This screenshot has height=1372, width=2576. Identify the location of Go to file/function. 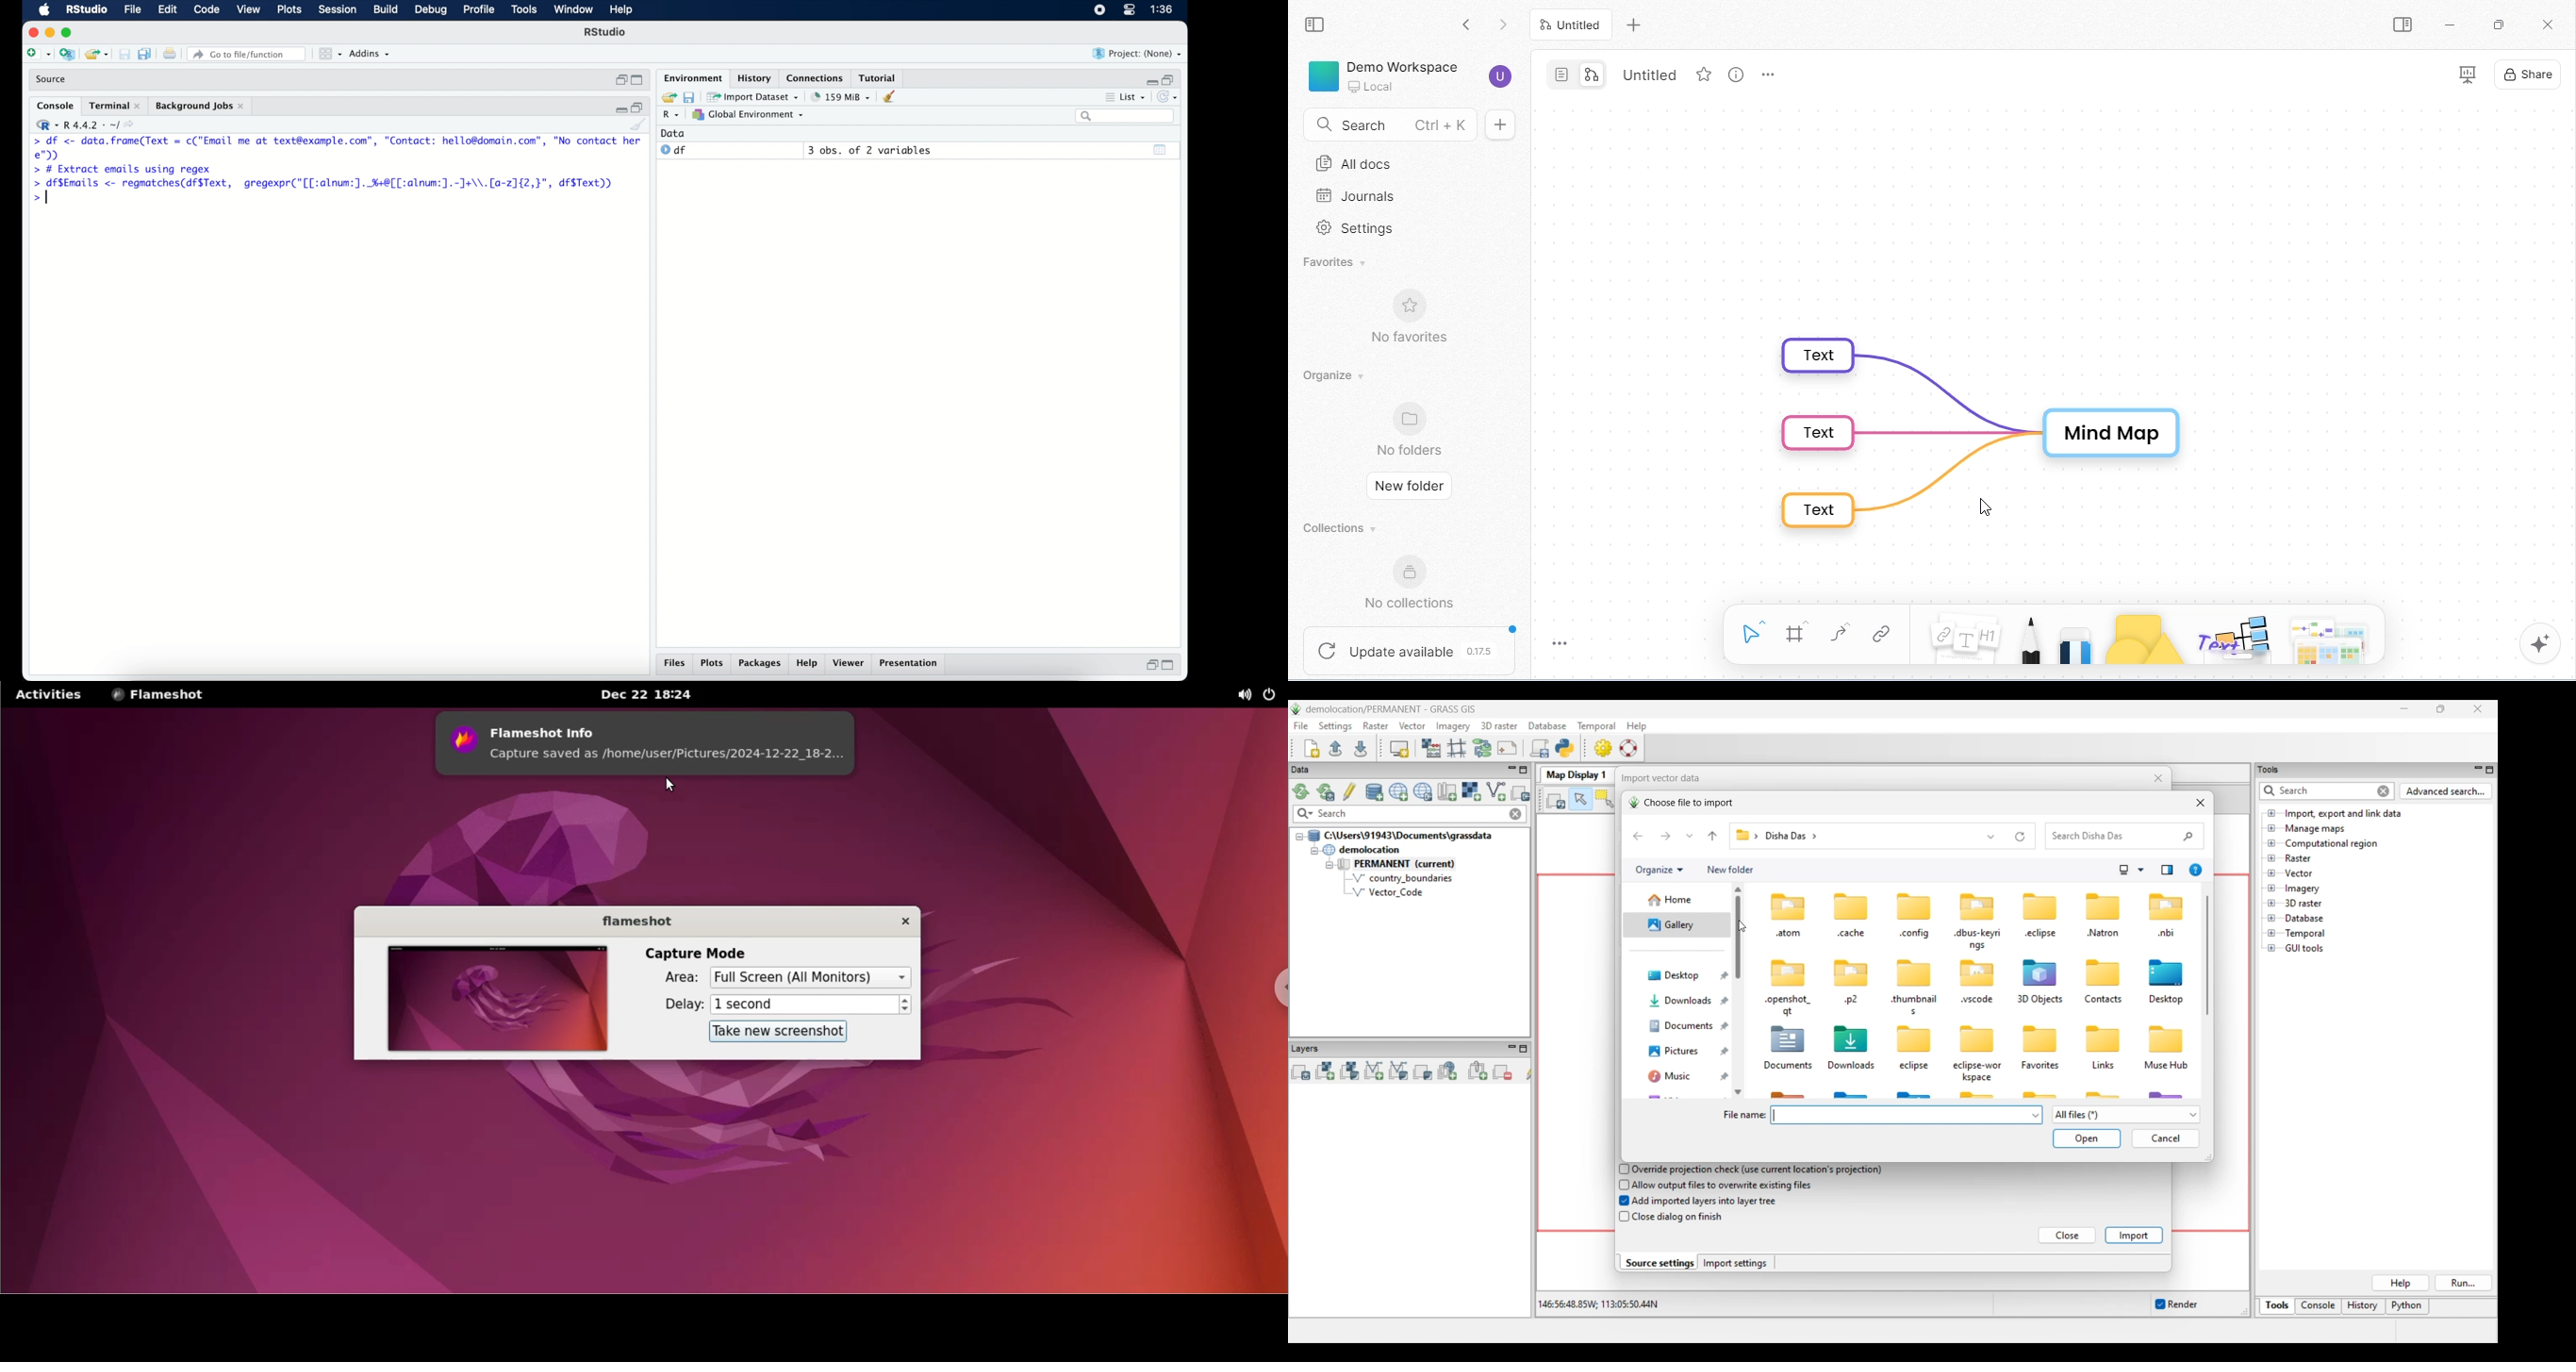
(246, 54).